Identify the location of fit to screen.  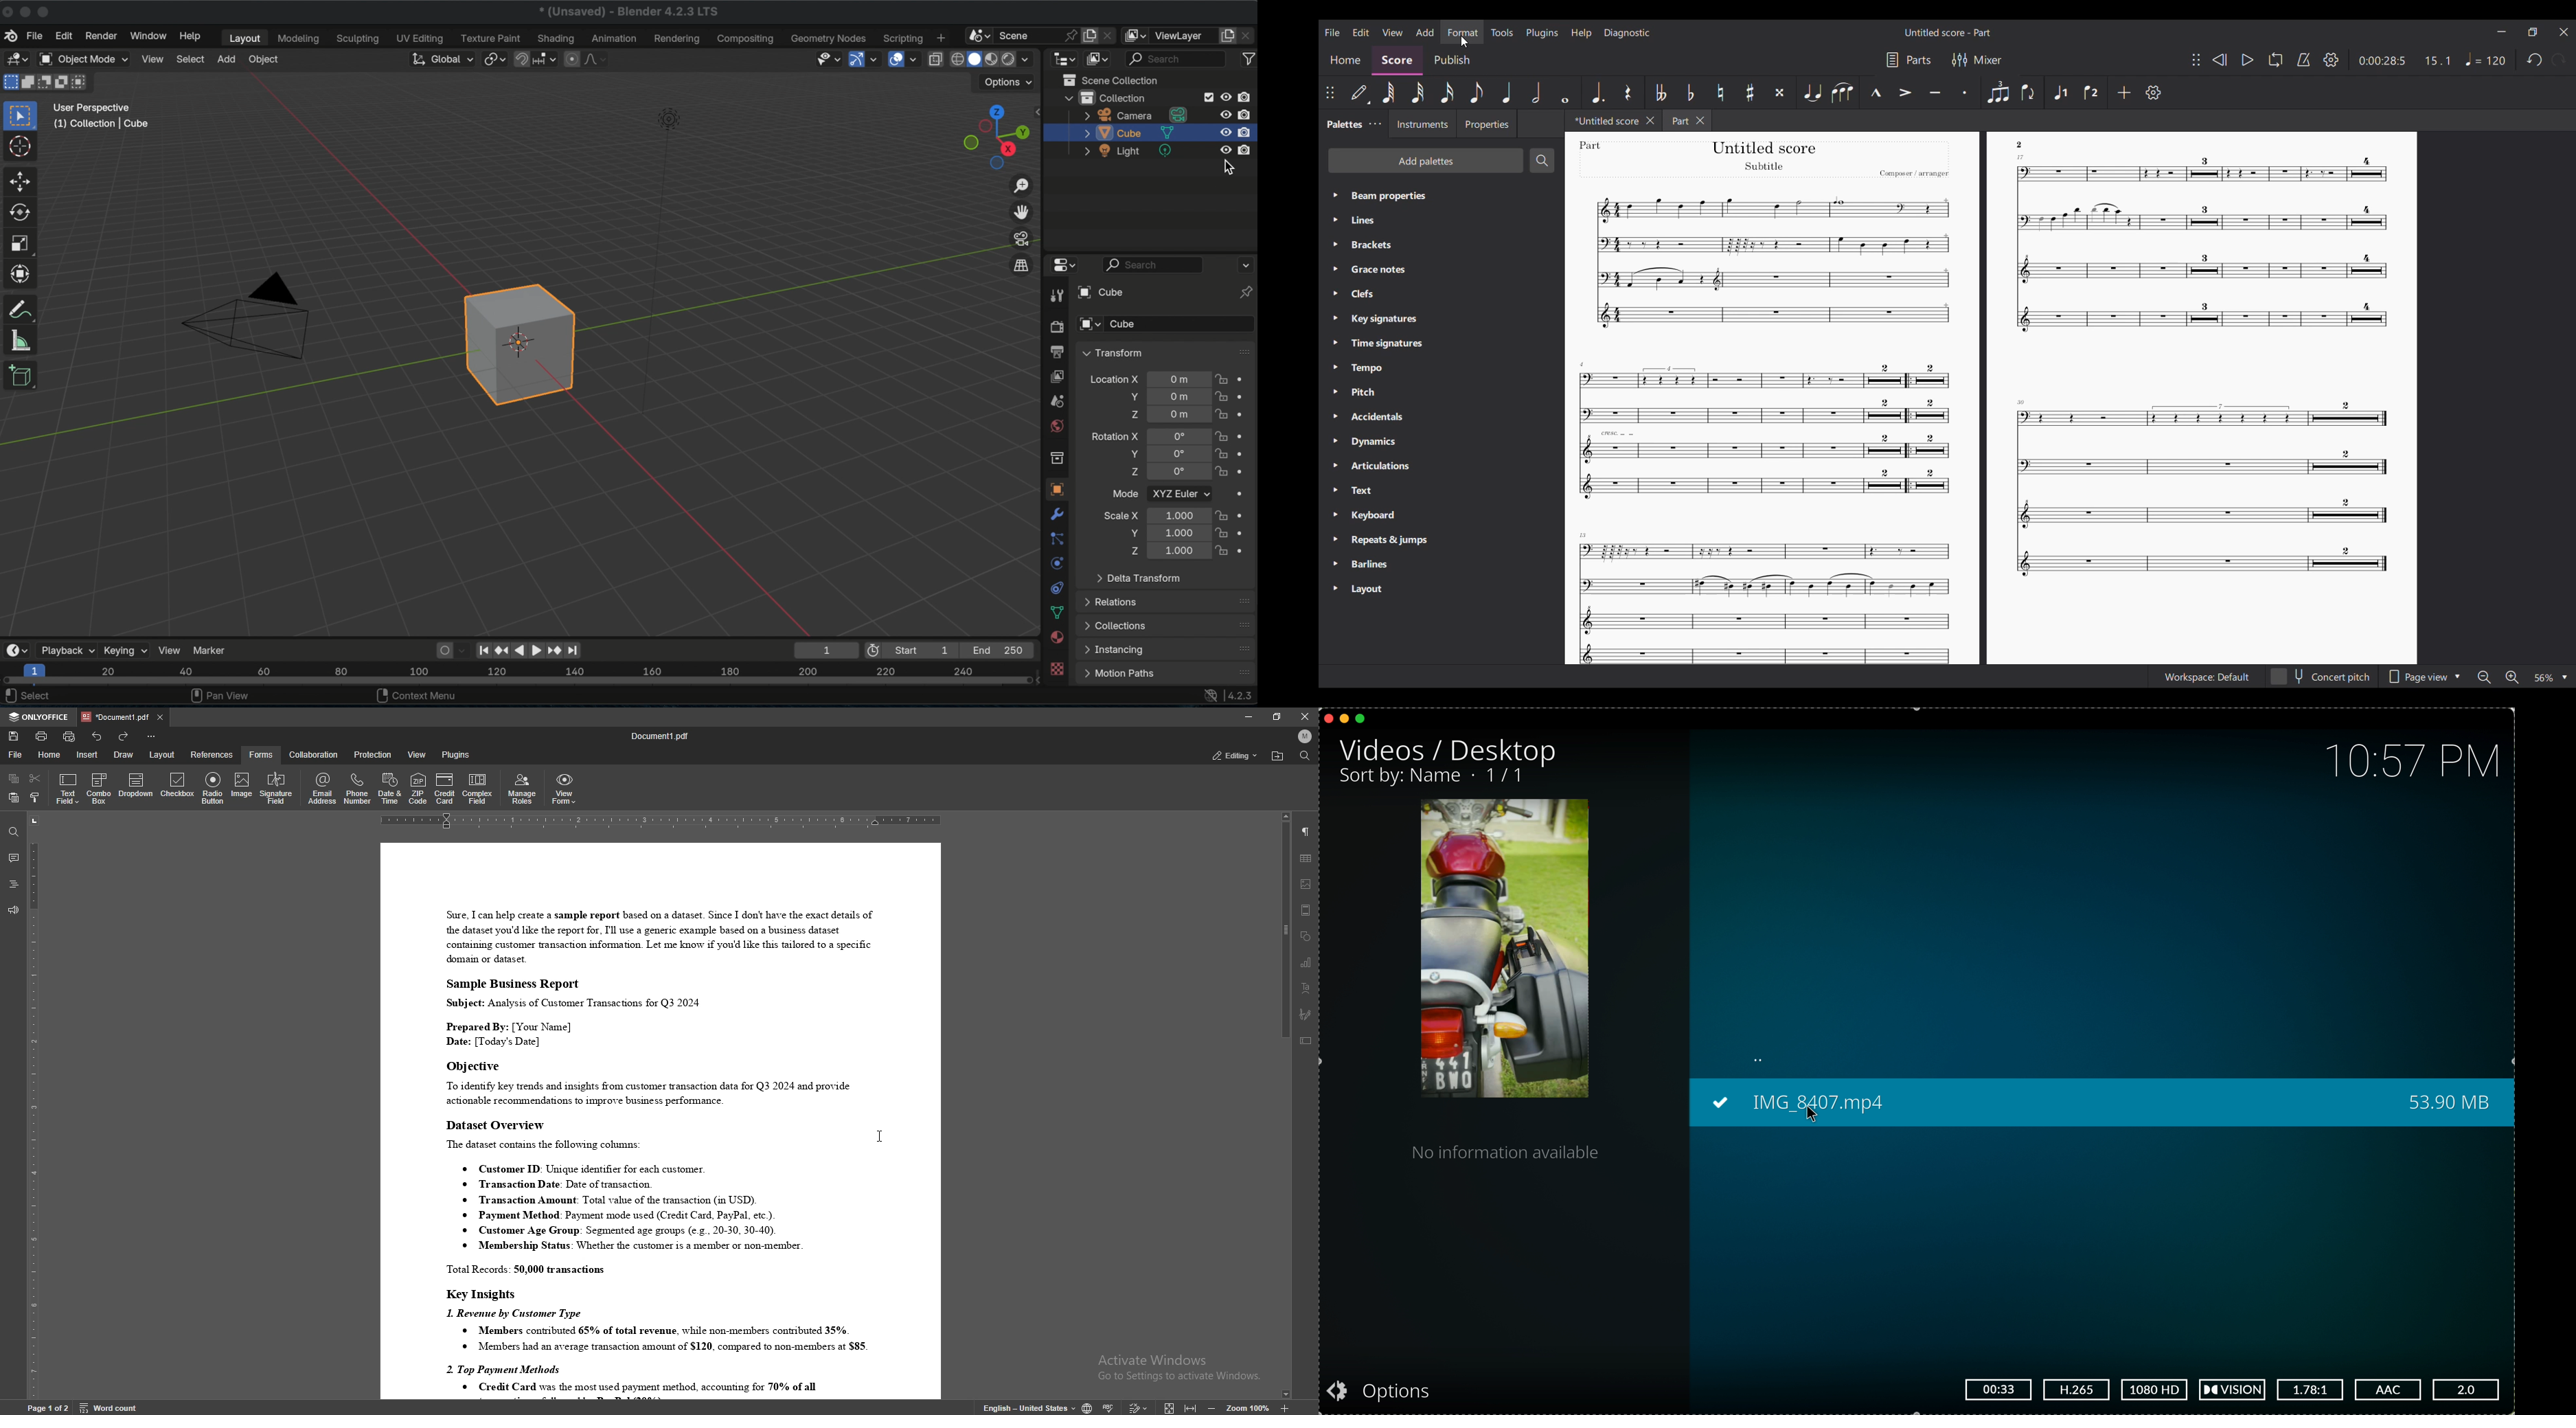
(1170, 1407).